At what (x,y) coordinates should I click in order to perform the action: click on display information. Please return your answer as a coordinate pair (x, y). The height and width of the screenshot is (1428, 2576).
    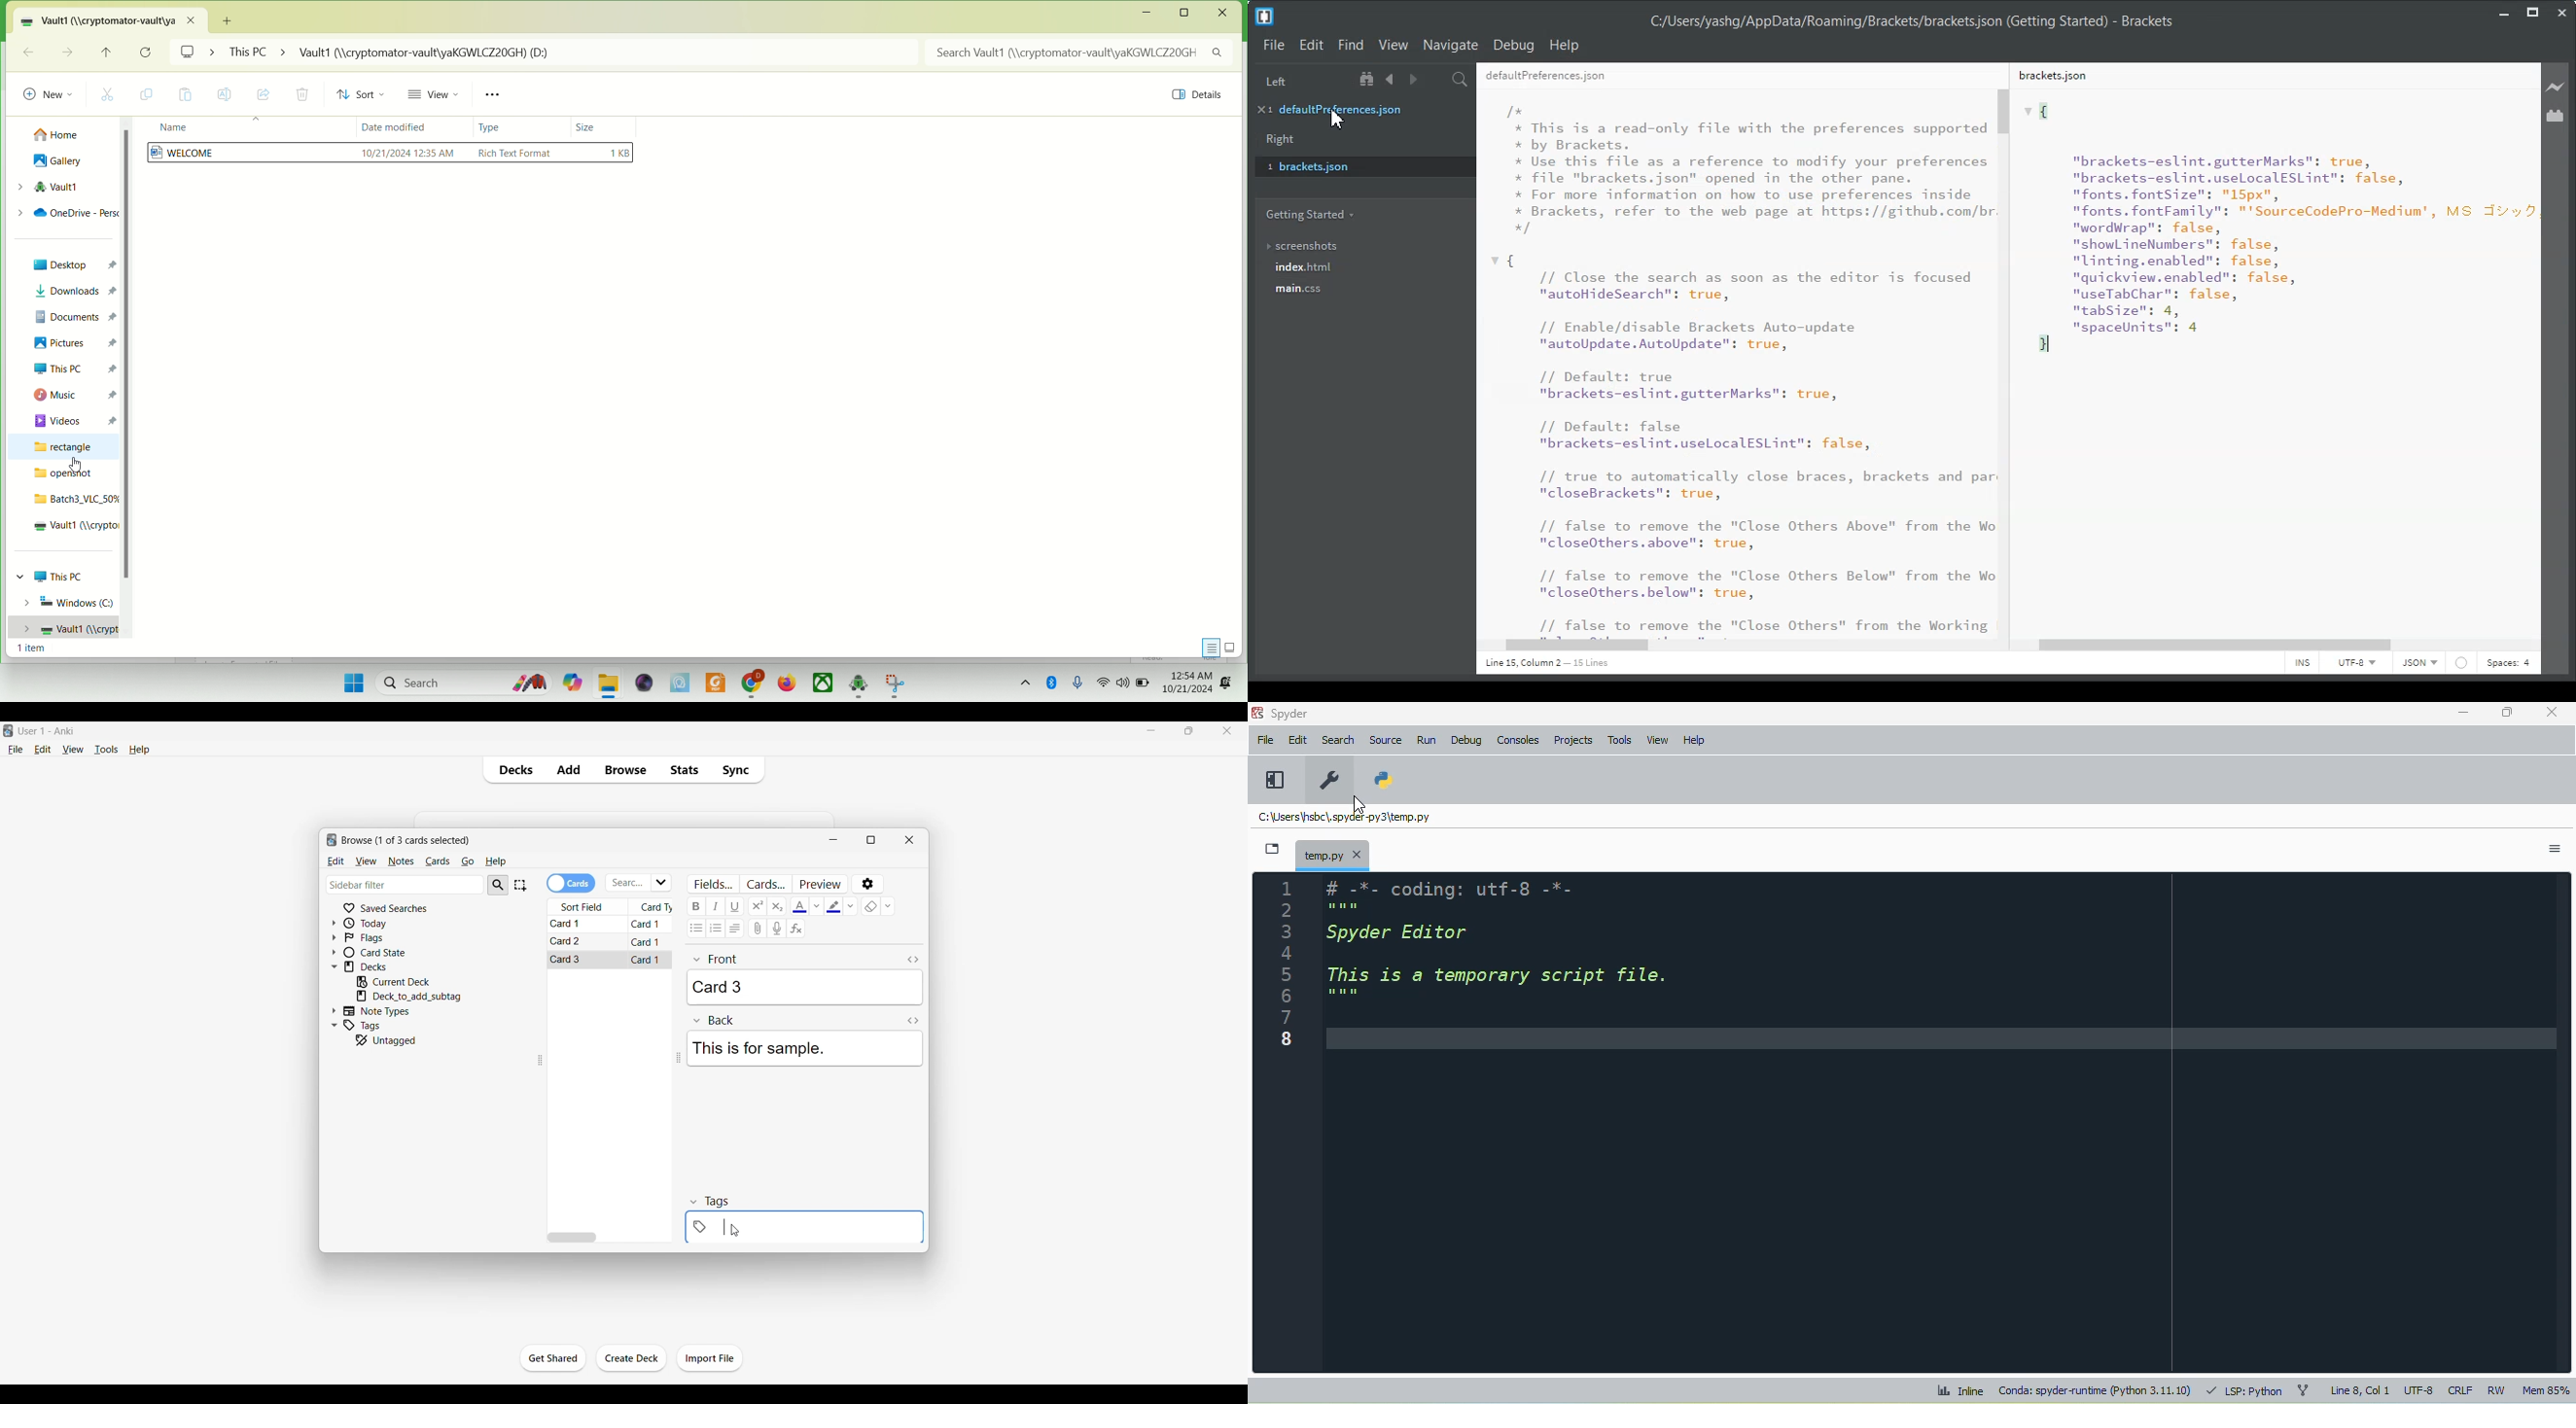
    Looking at the image, I should click on (1209, 646).